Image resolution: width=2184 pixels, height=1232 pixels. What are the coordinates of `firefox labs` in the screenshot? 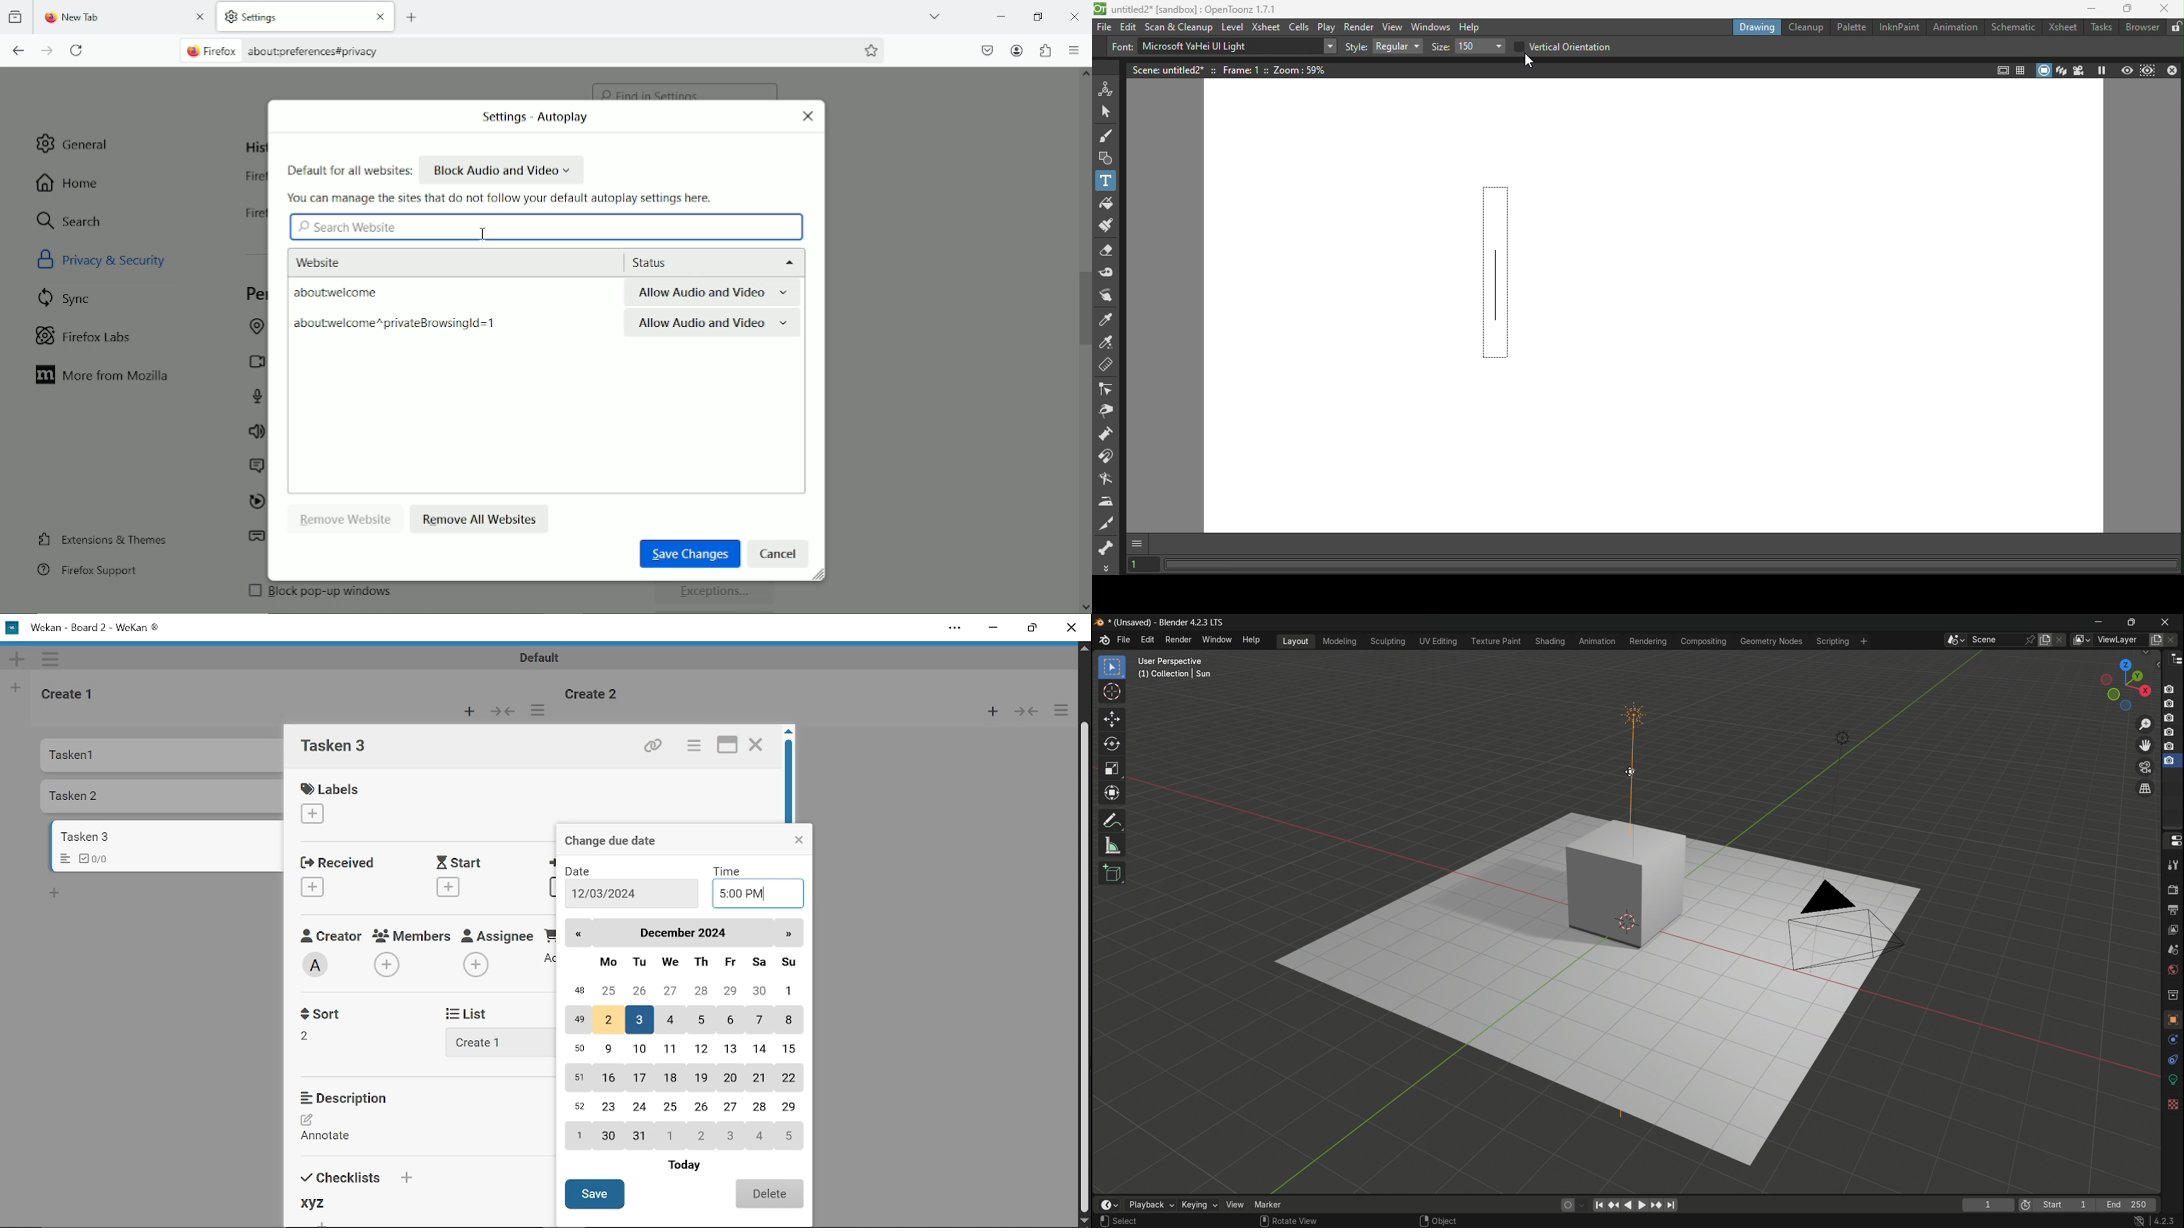 It's located at (84, 334).